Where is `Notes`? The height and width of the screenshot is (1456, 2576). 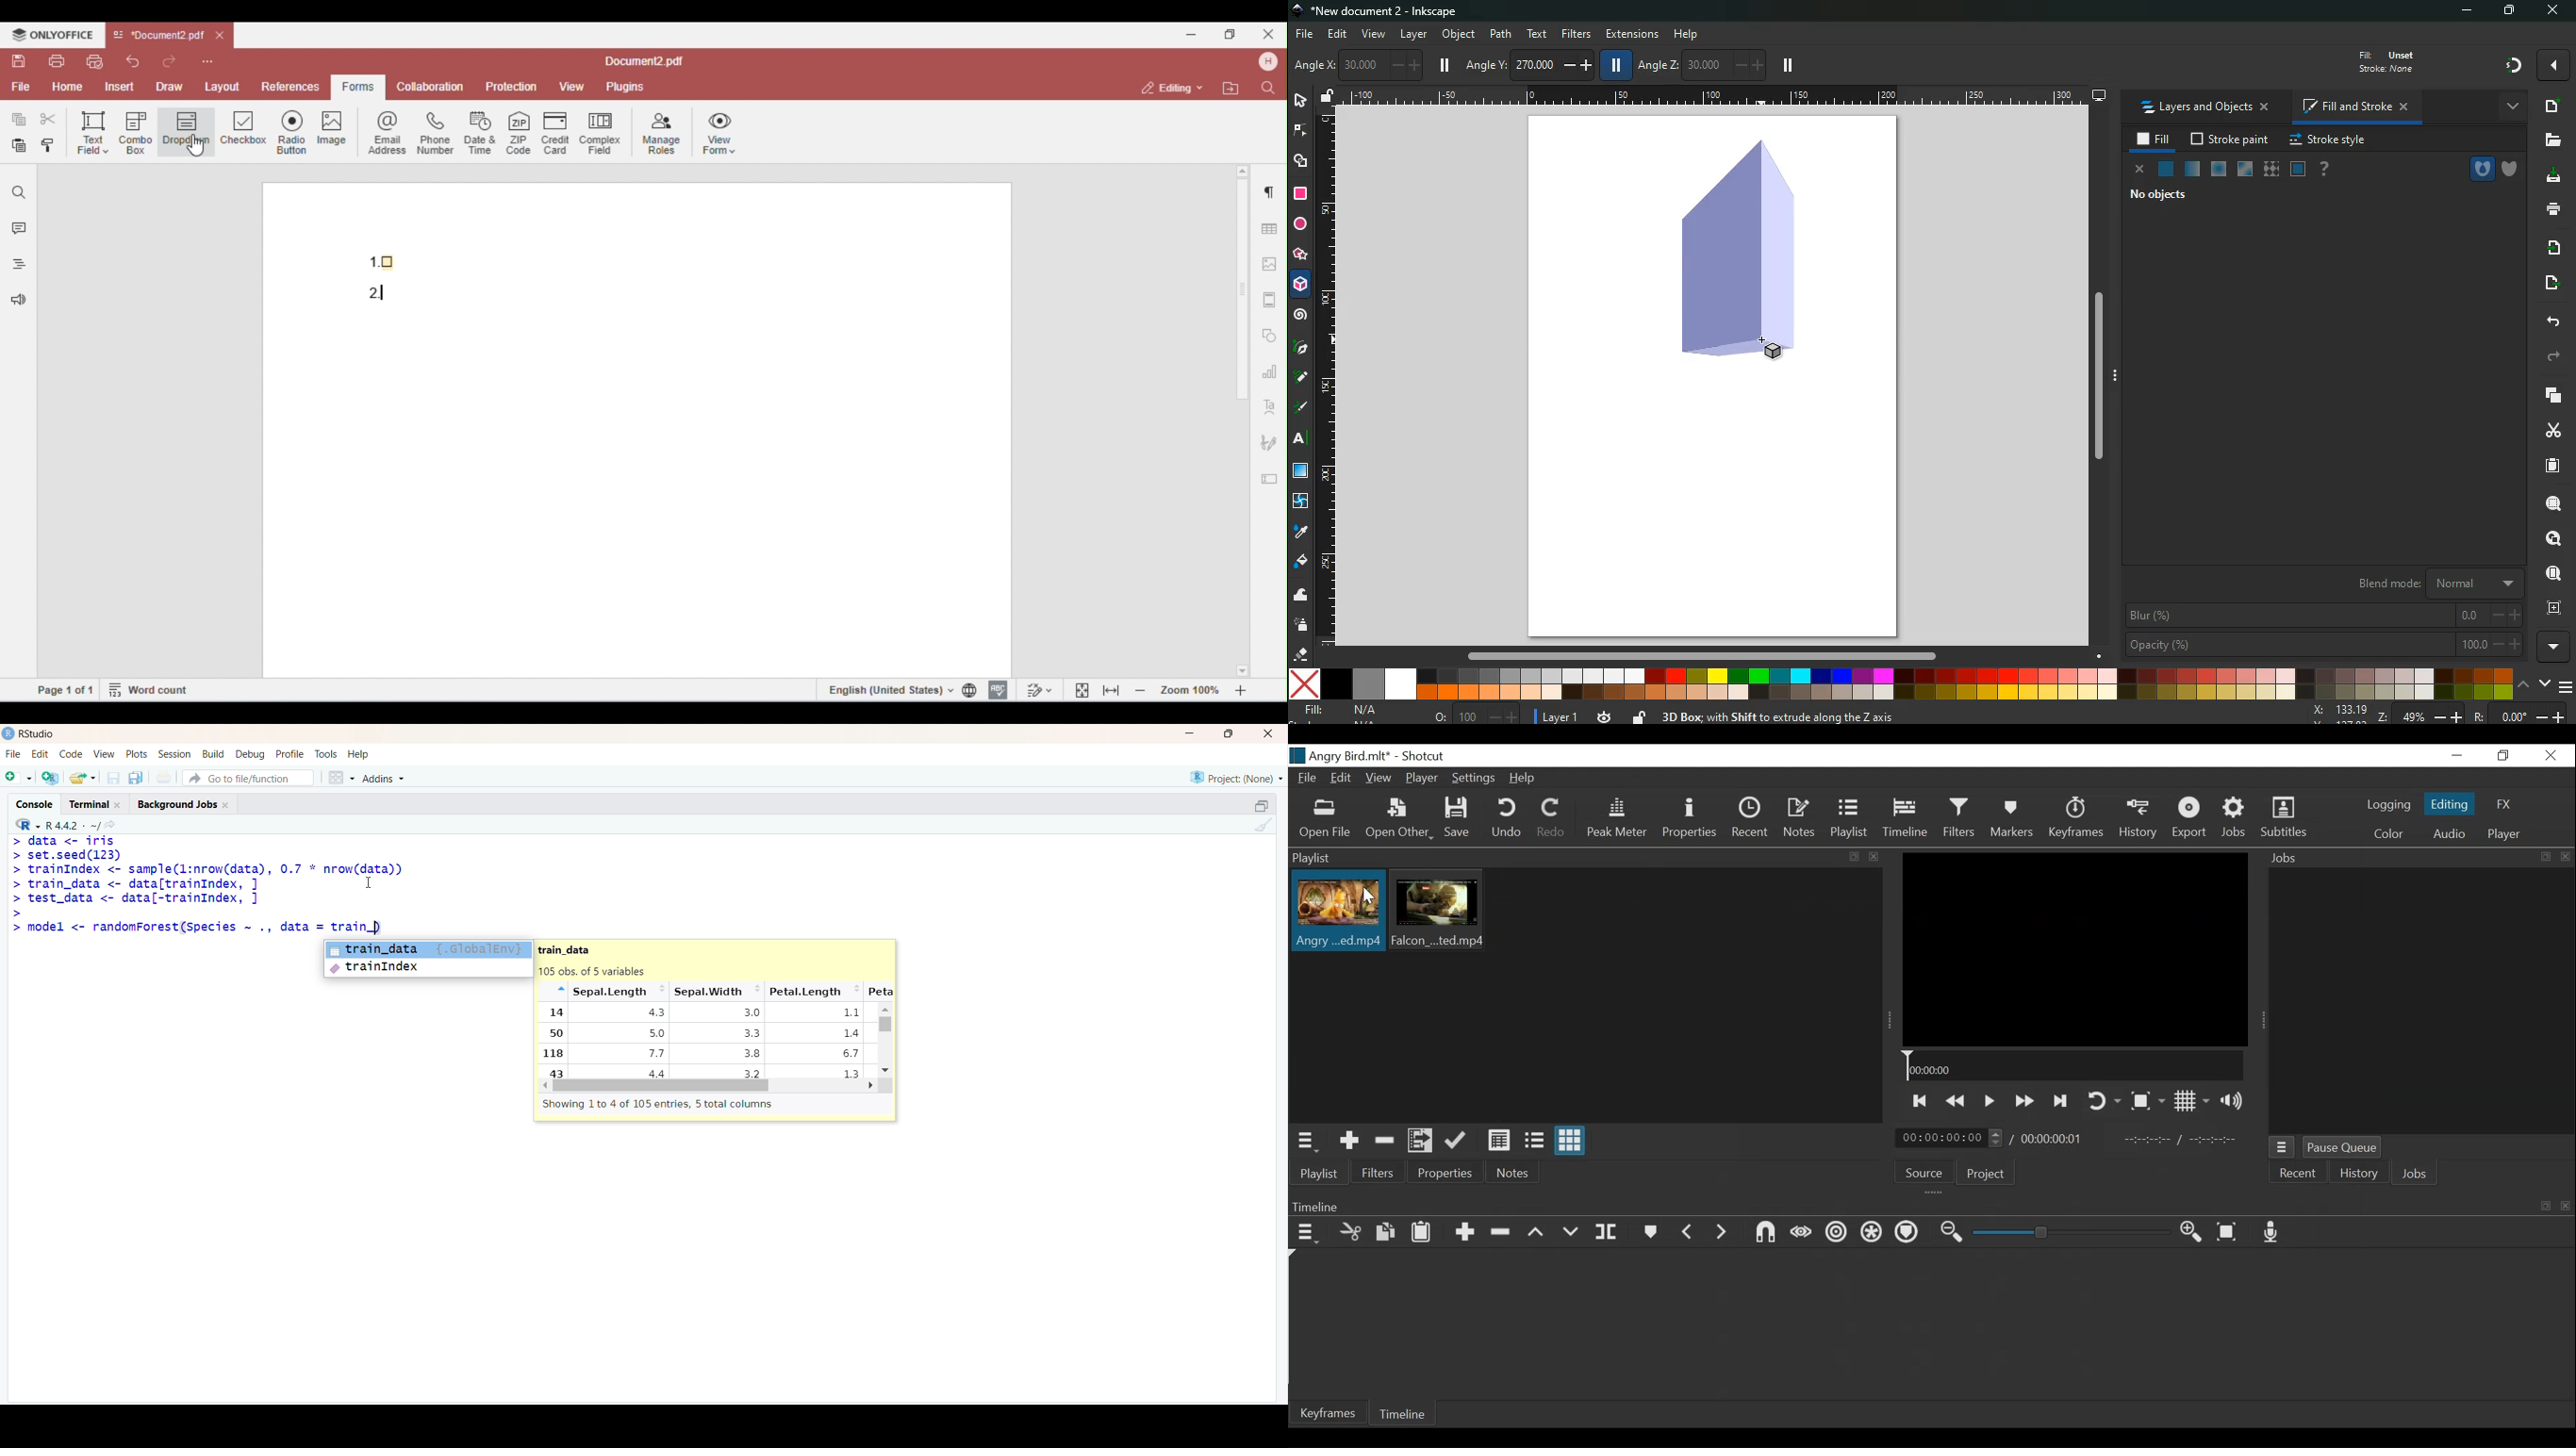
Notes is located at coordinates (1800, 820).